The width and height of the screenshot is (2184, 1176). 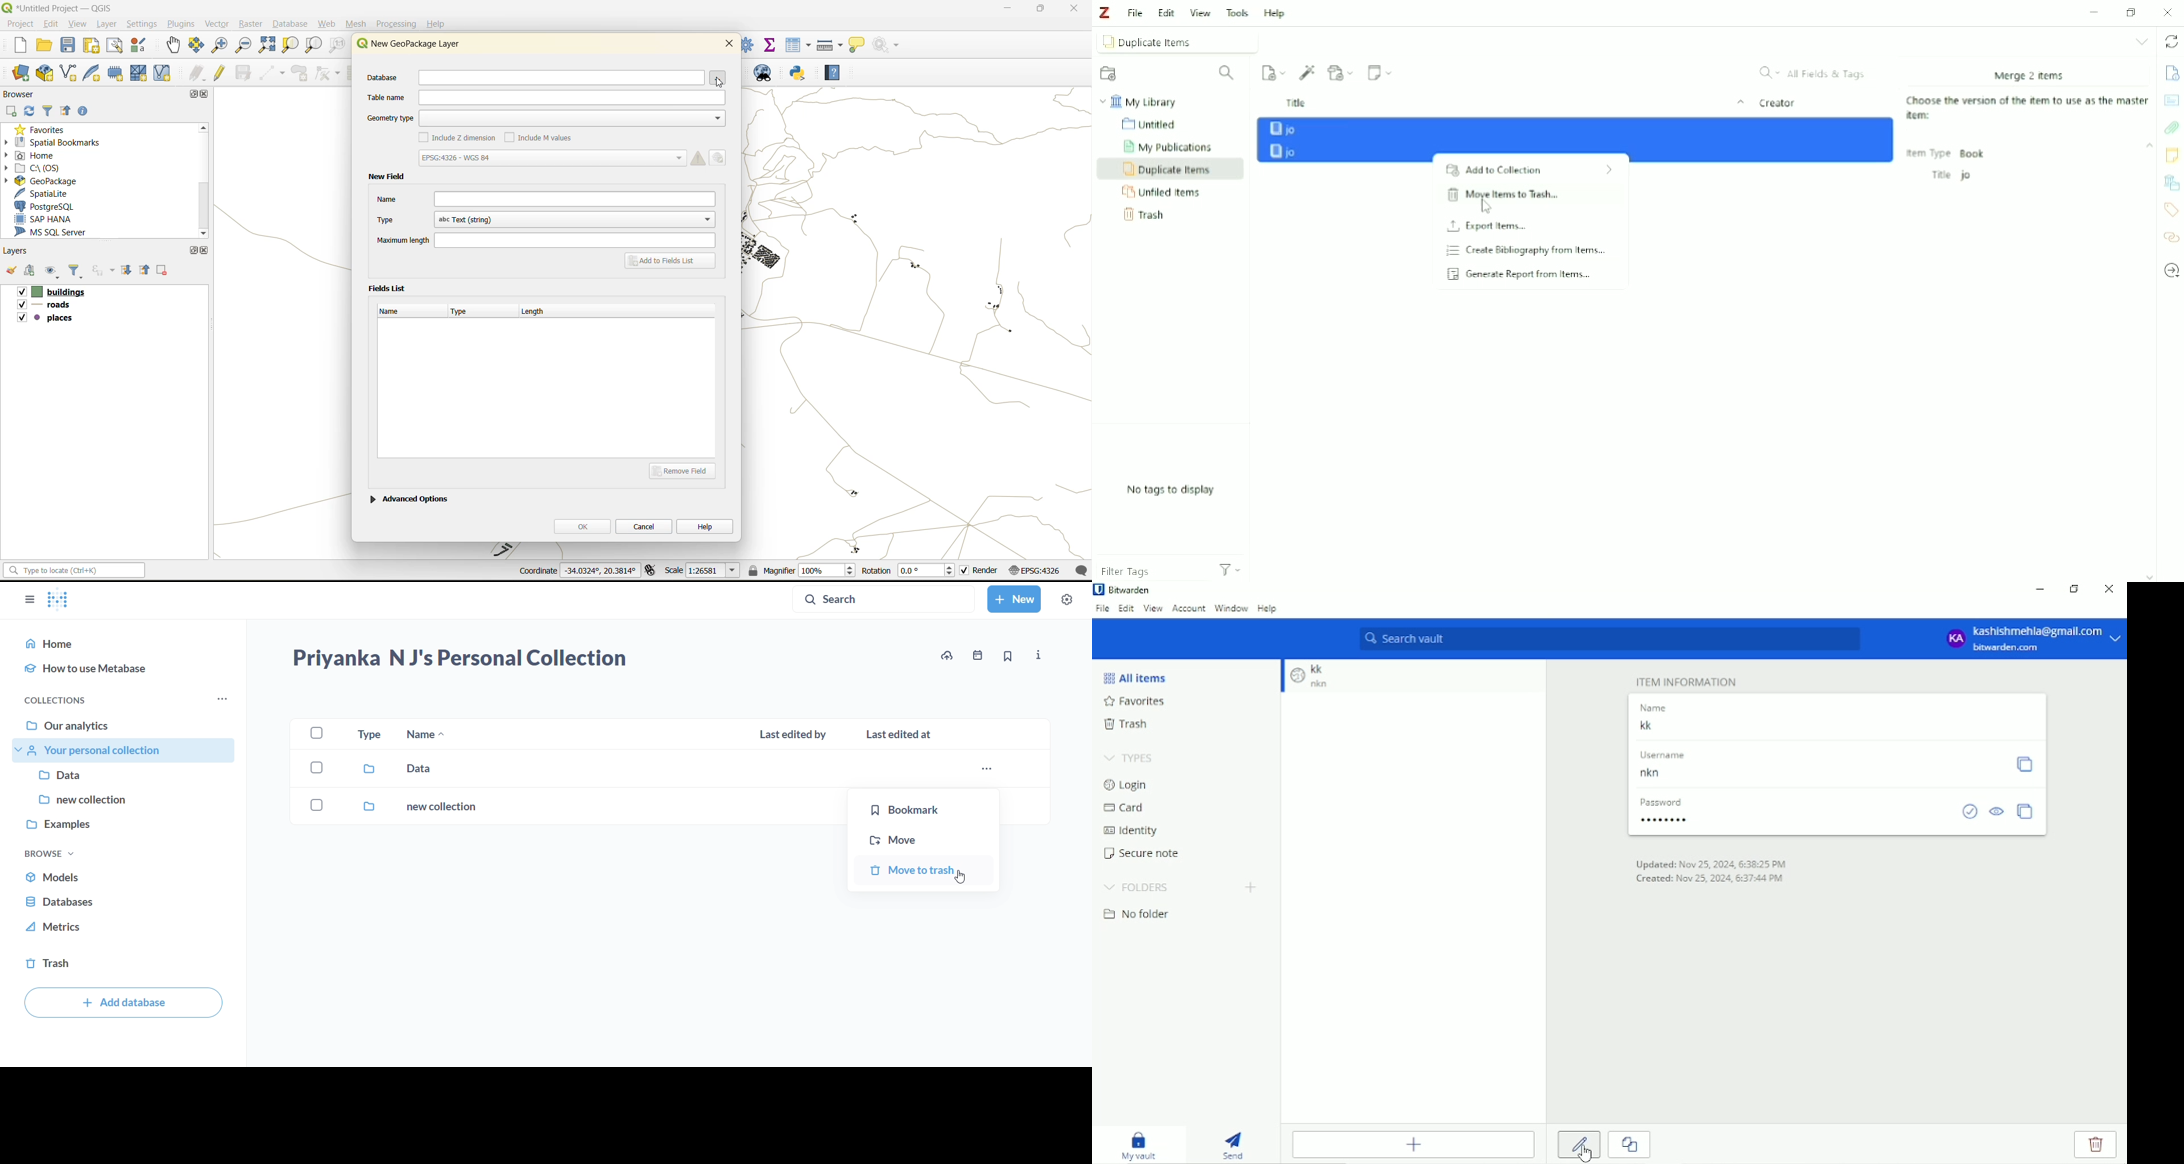 I want to click on Duplicate Items, so click(x=1168, y=169).